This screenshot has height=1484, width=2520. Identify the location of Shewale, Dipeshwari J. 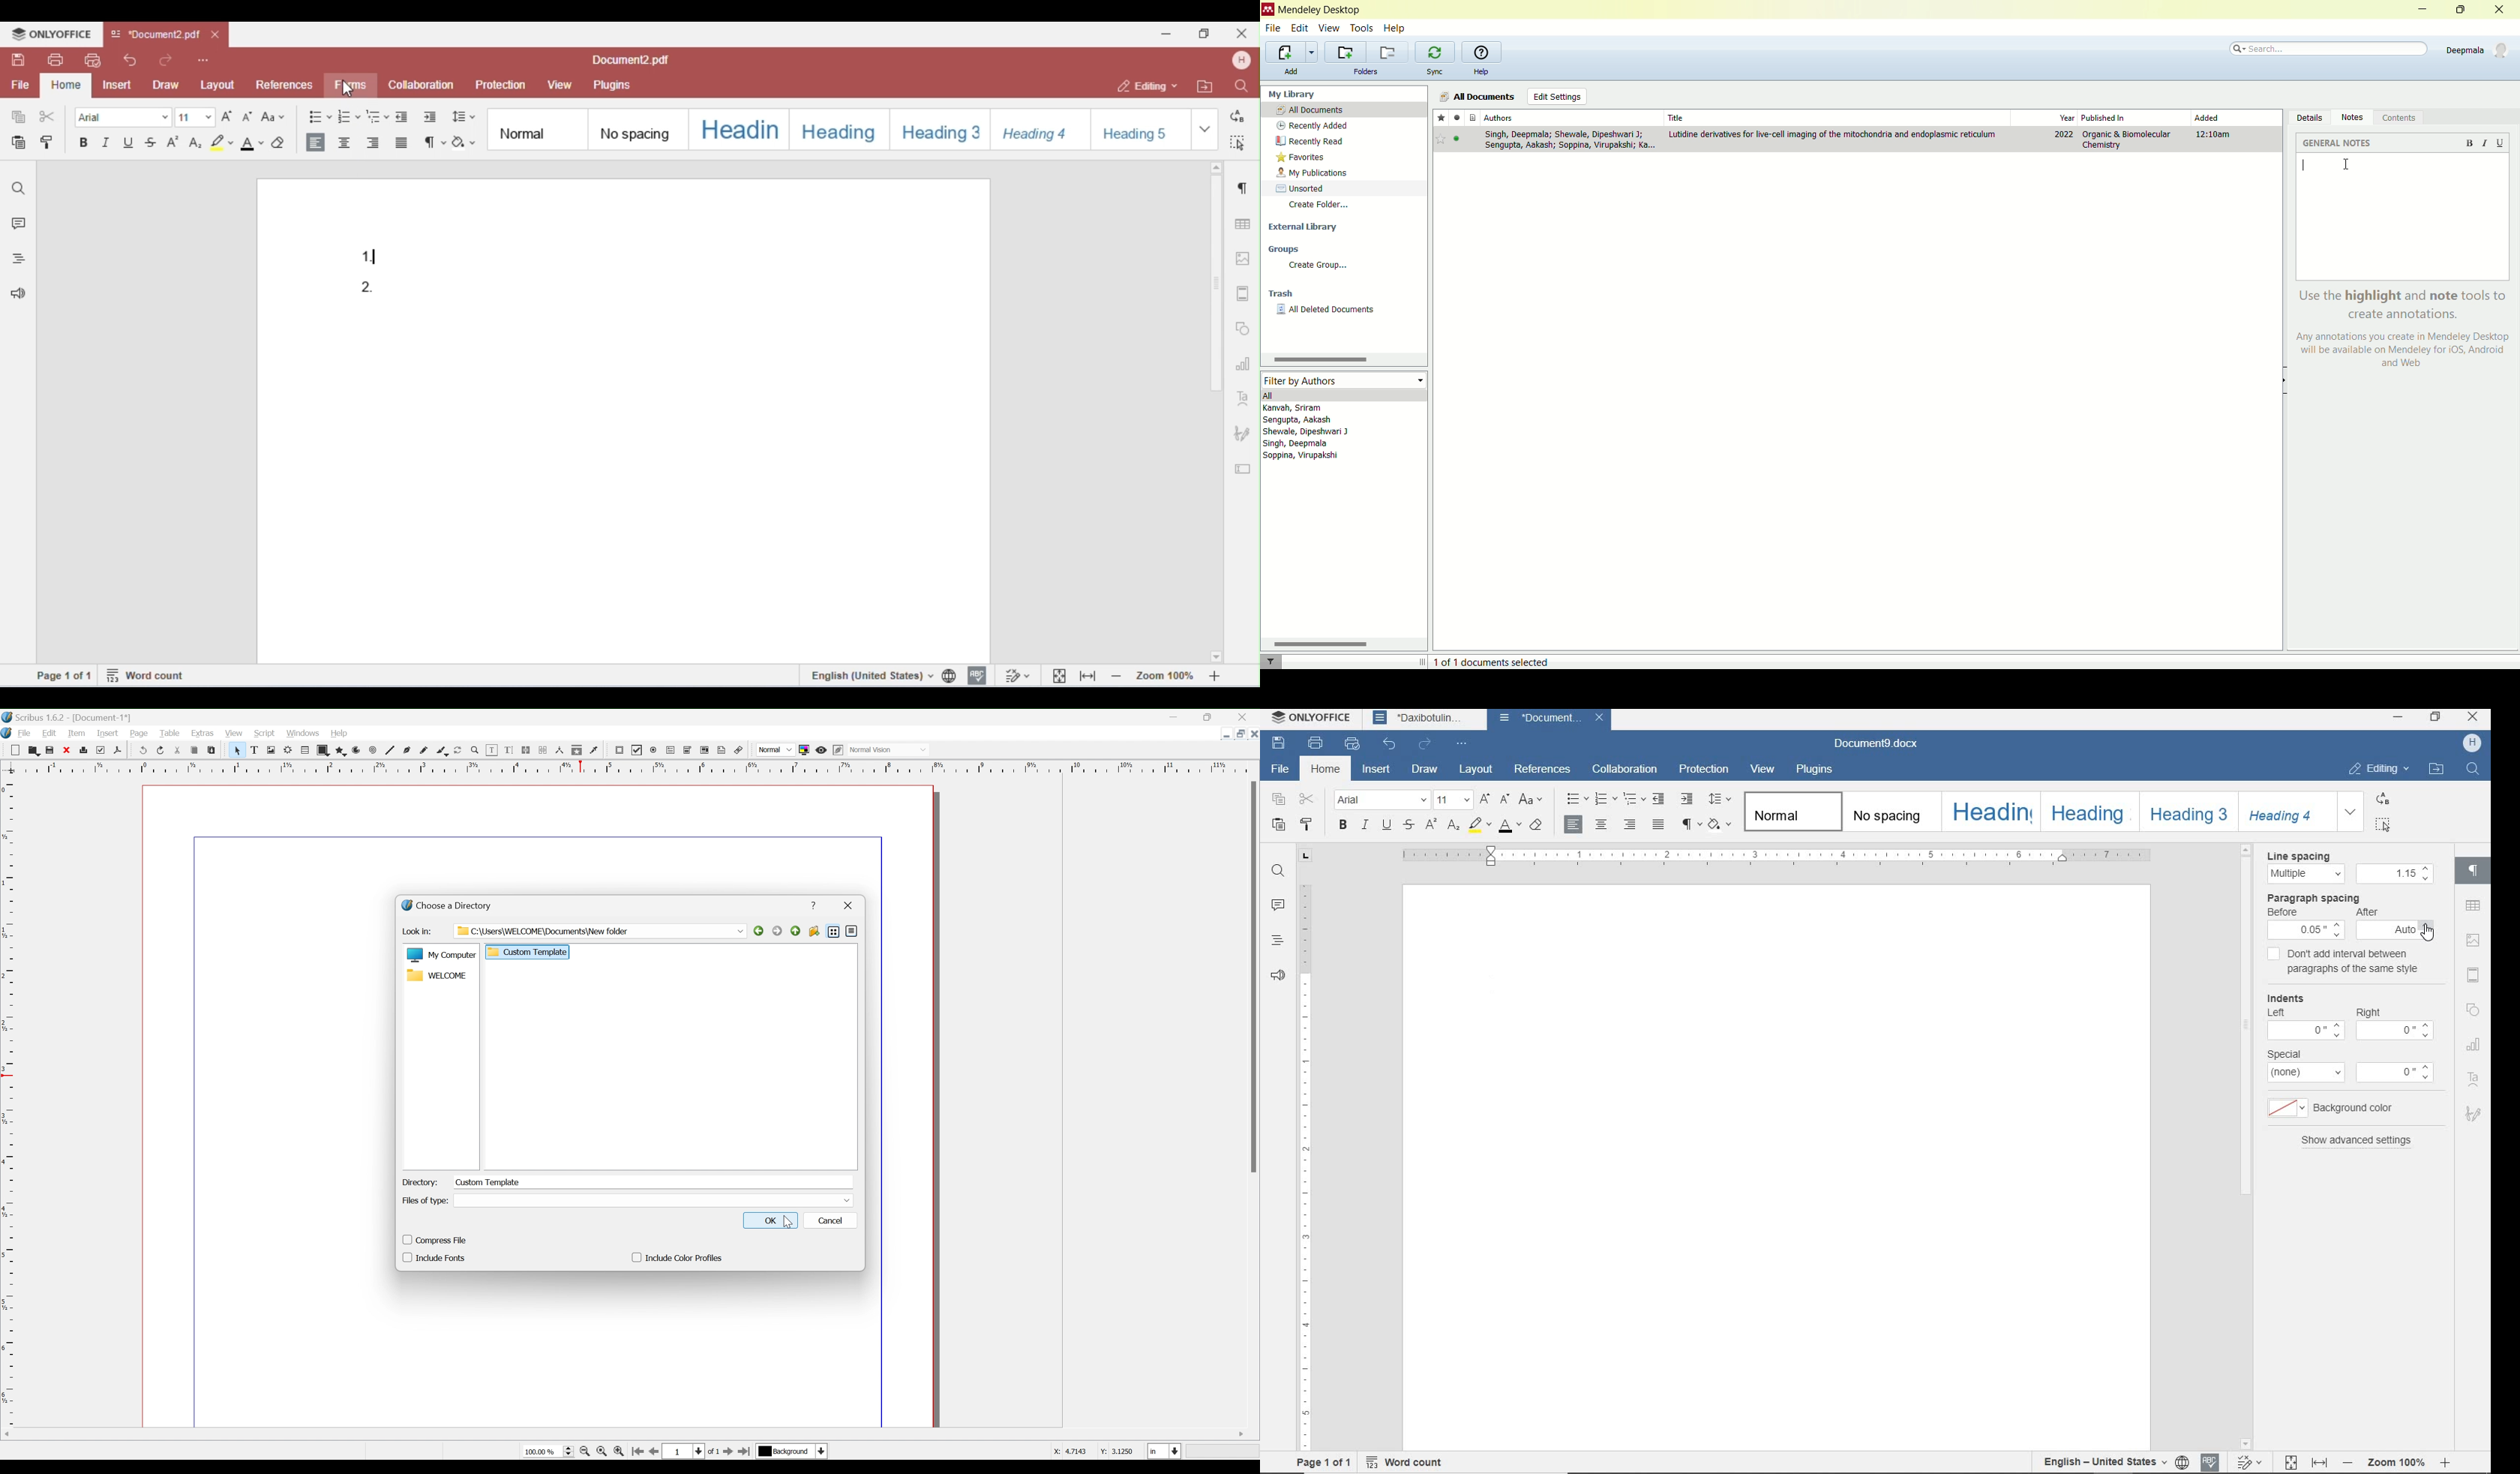
(1316, 433).